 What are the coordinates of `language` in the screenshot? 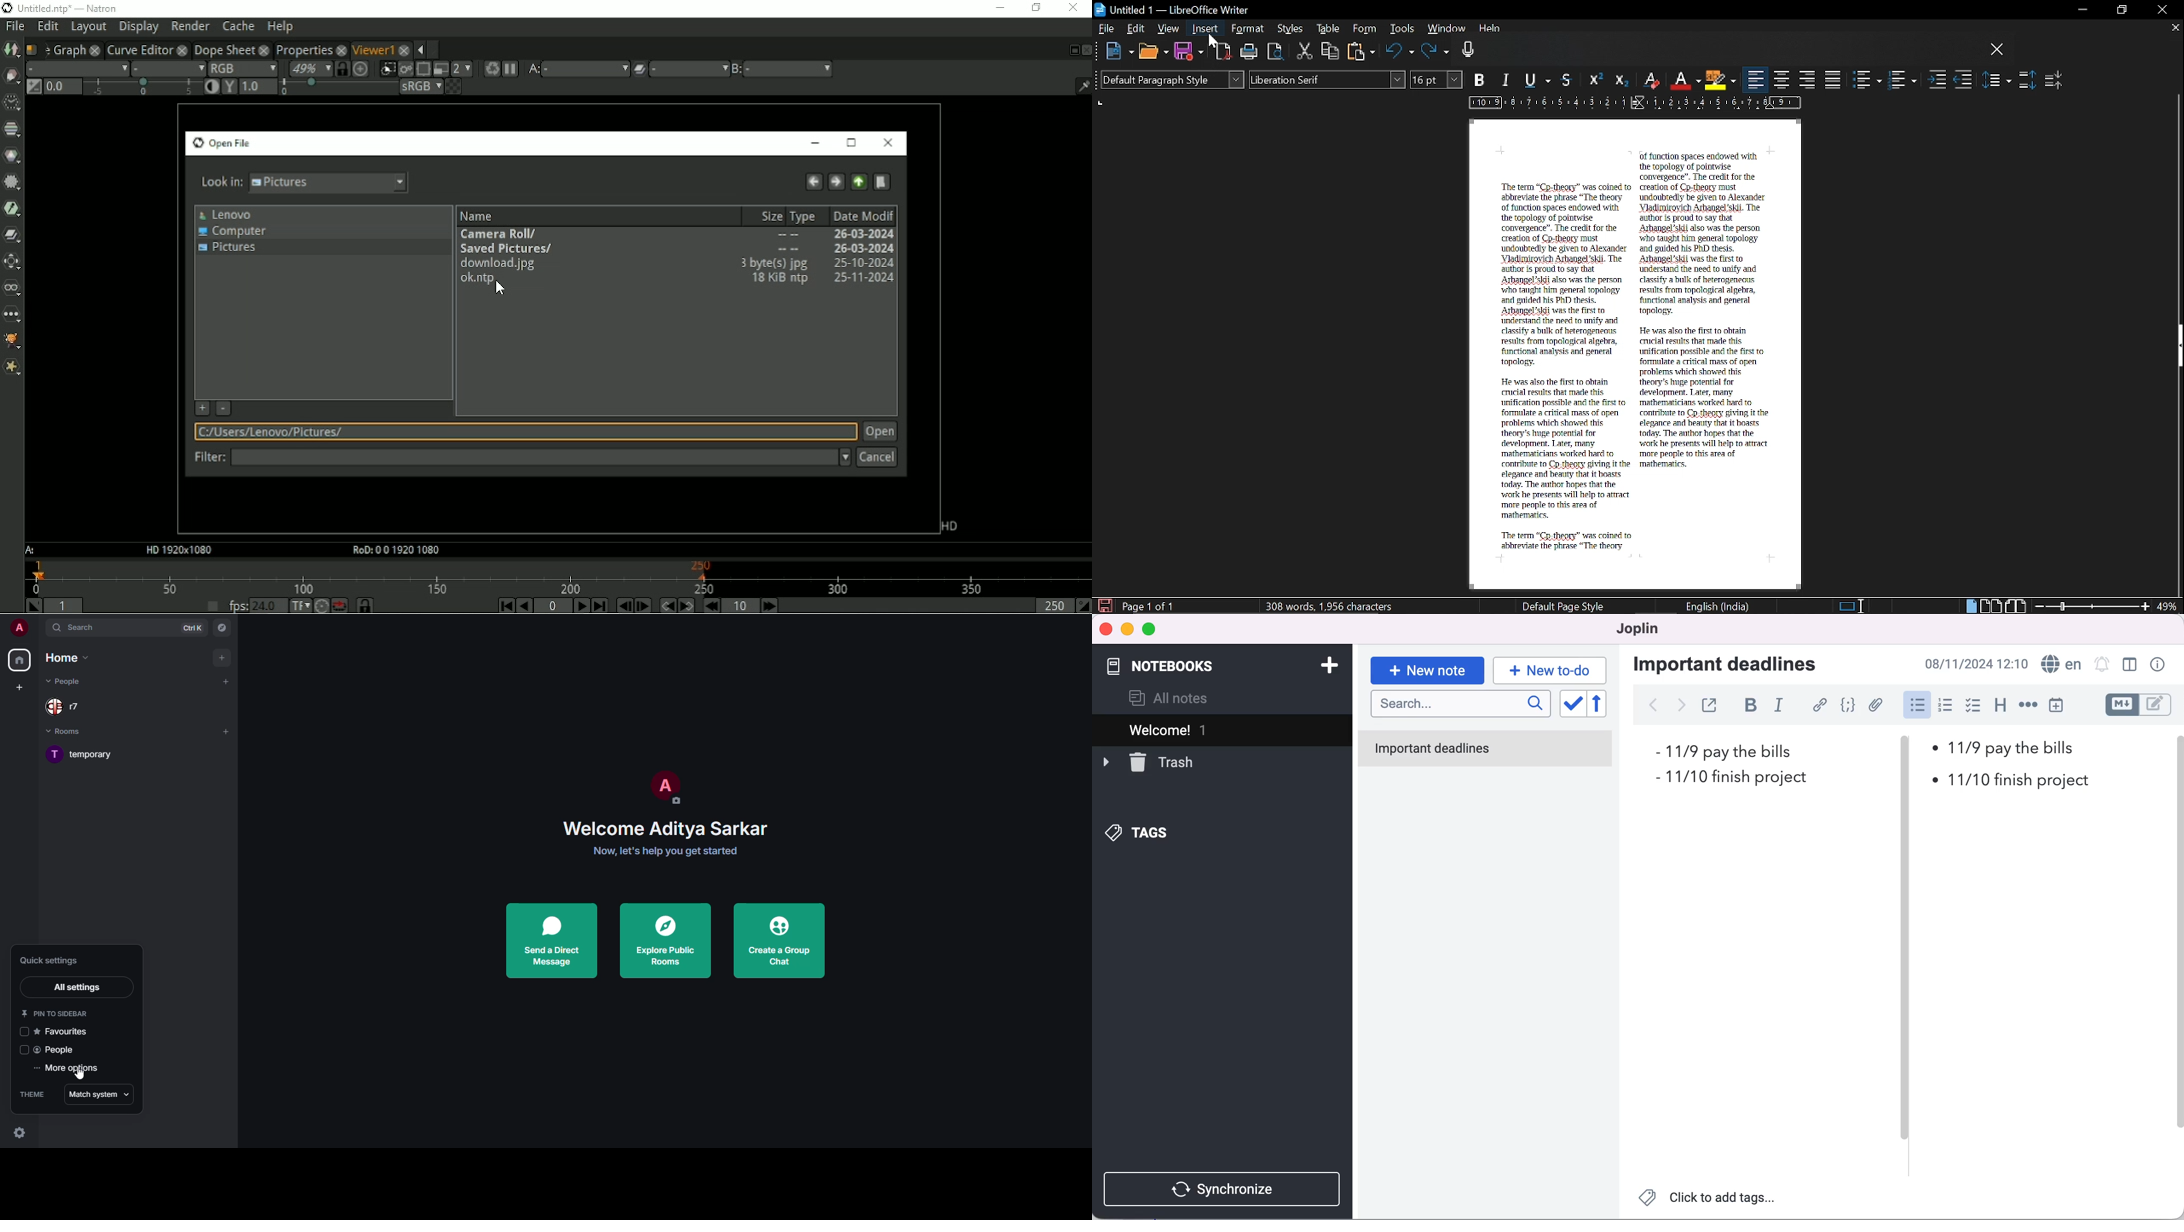 It's located at (2059, 665).